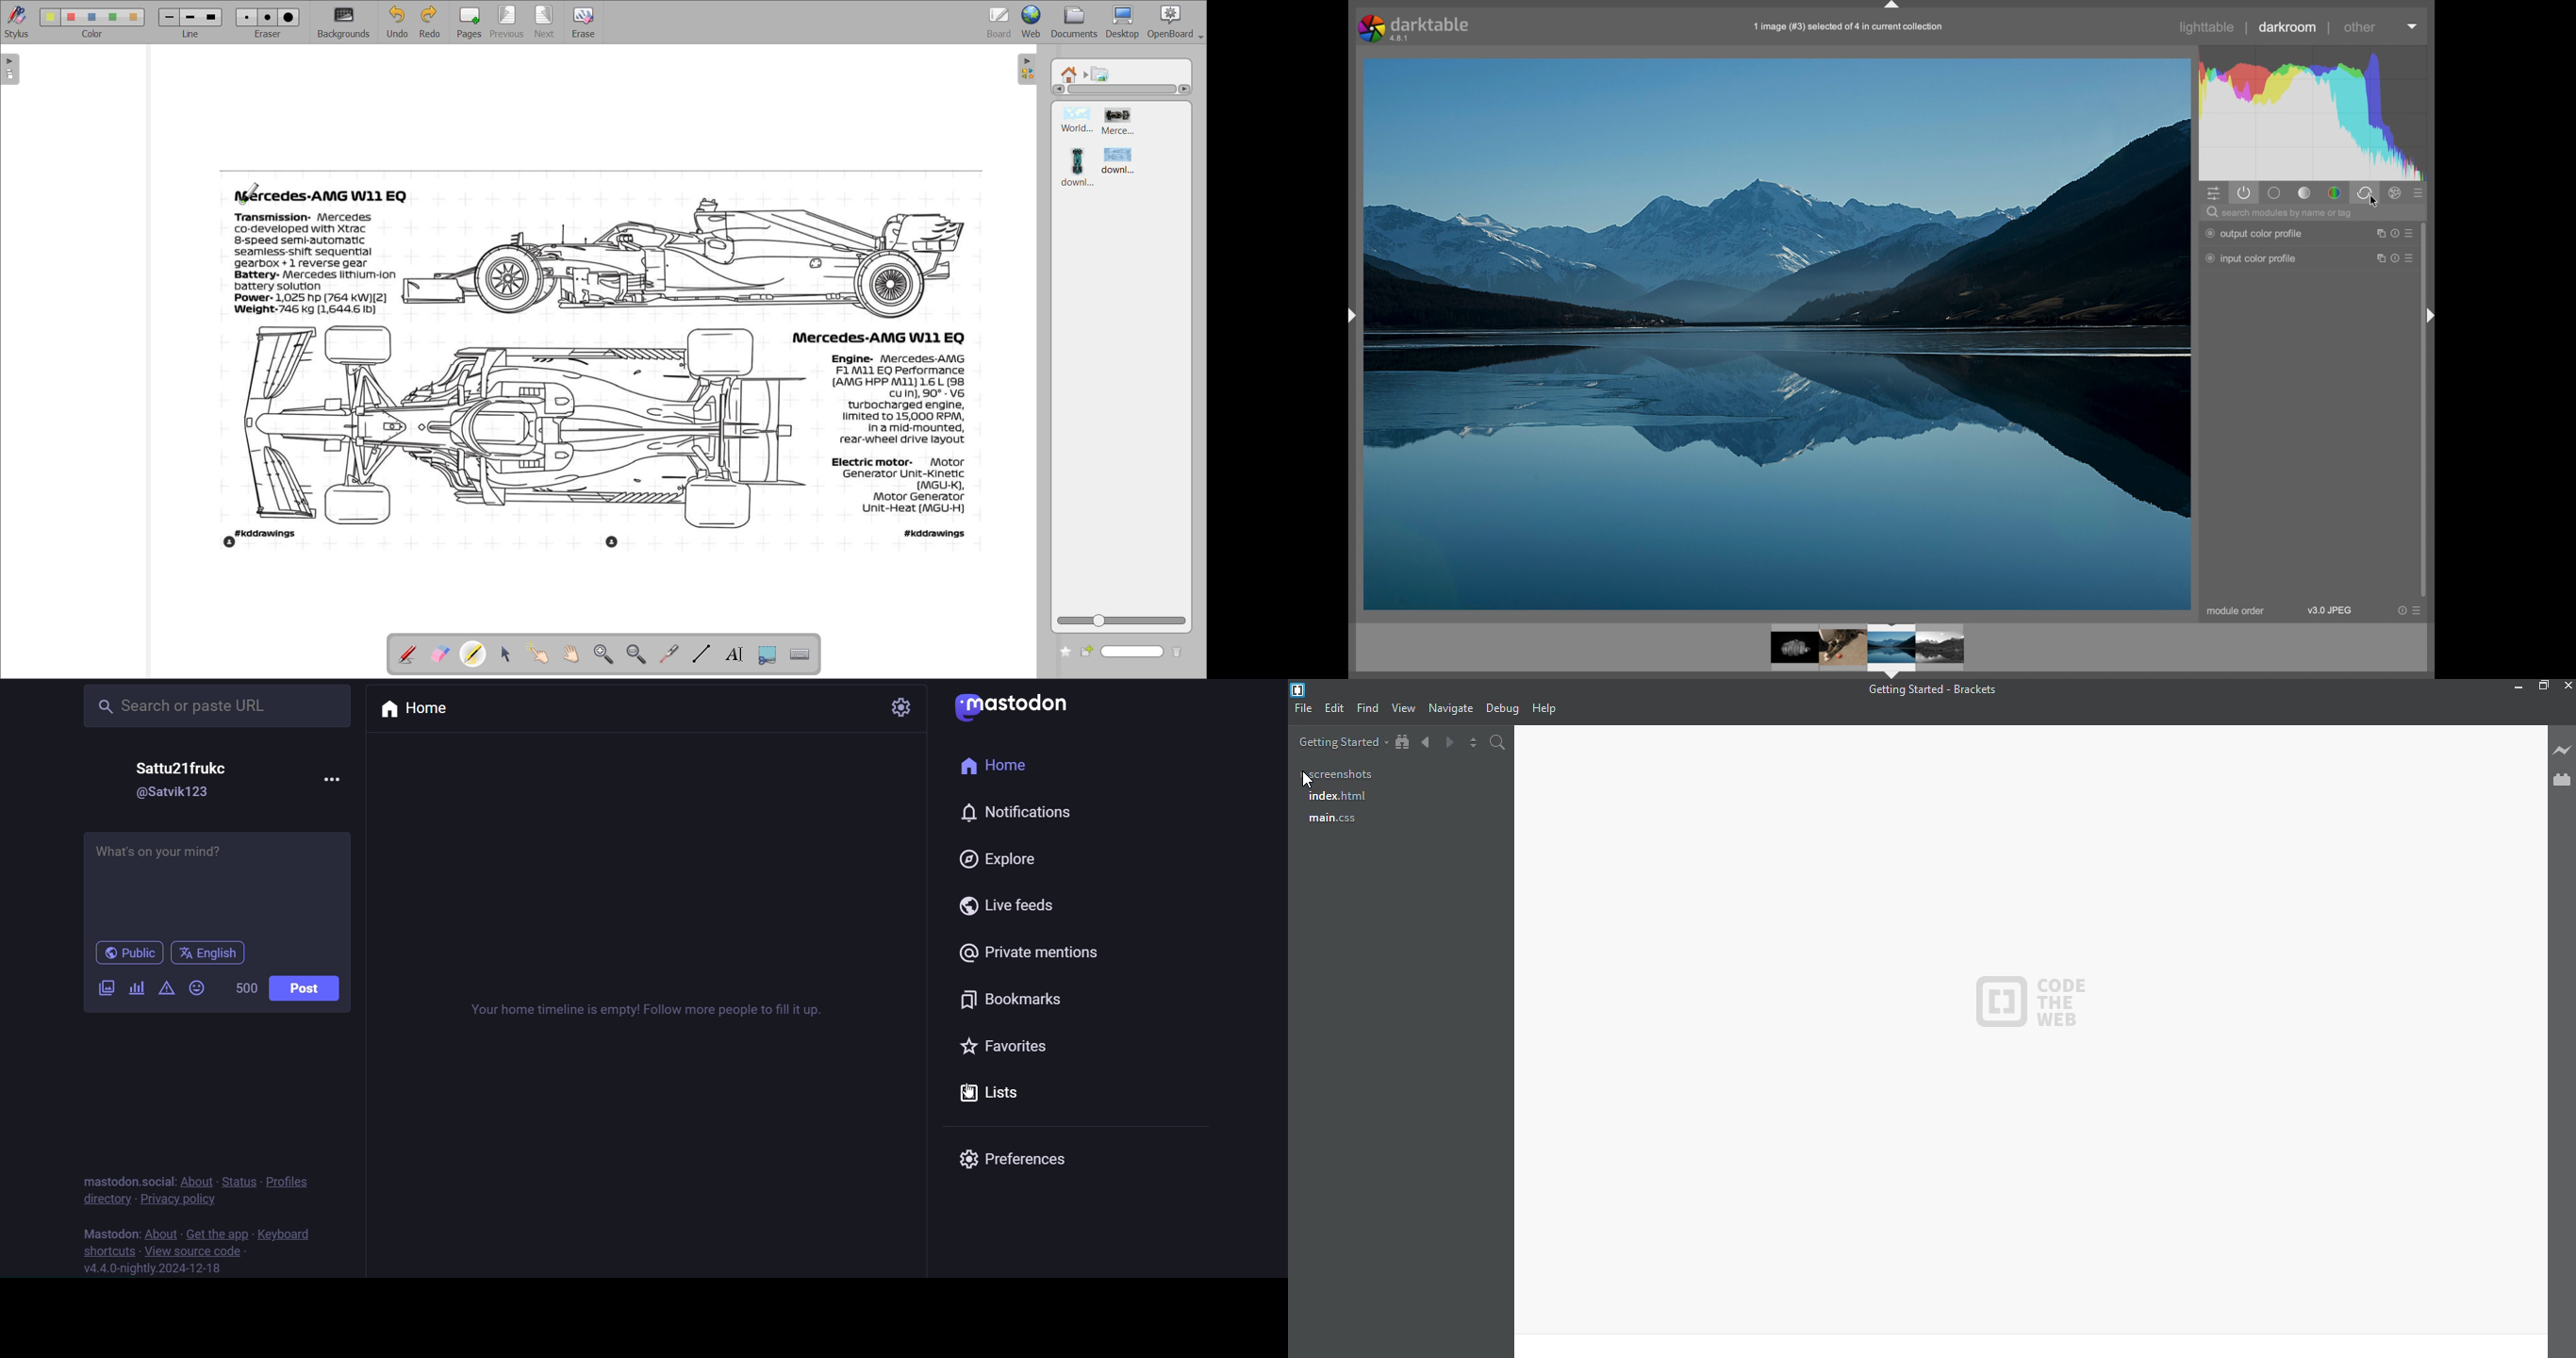 The height and width of the screenshot is (1372, 2576). Describe the element at coordinates (106, 1251) in the screenshot. I see `shortcut` at that location.